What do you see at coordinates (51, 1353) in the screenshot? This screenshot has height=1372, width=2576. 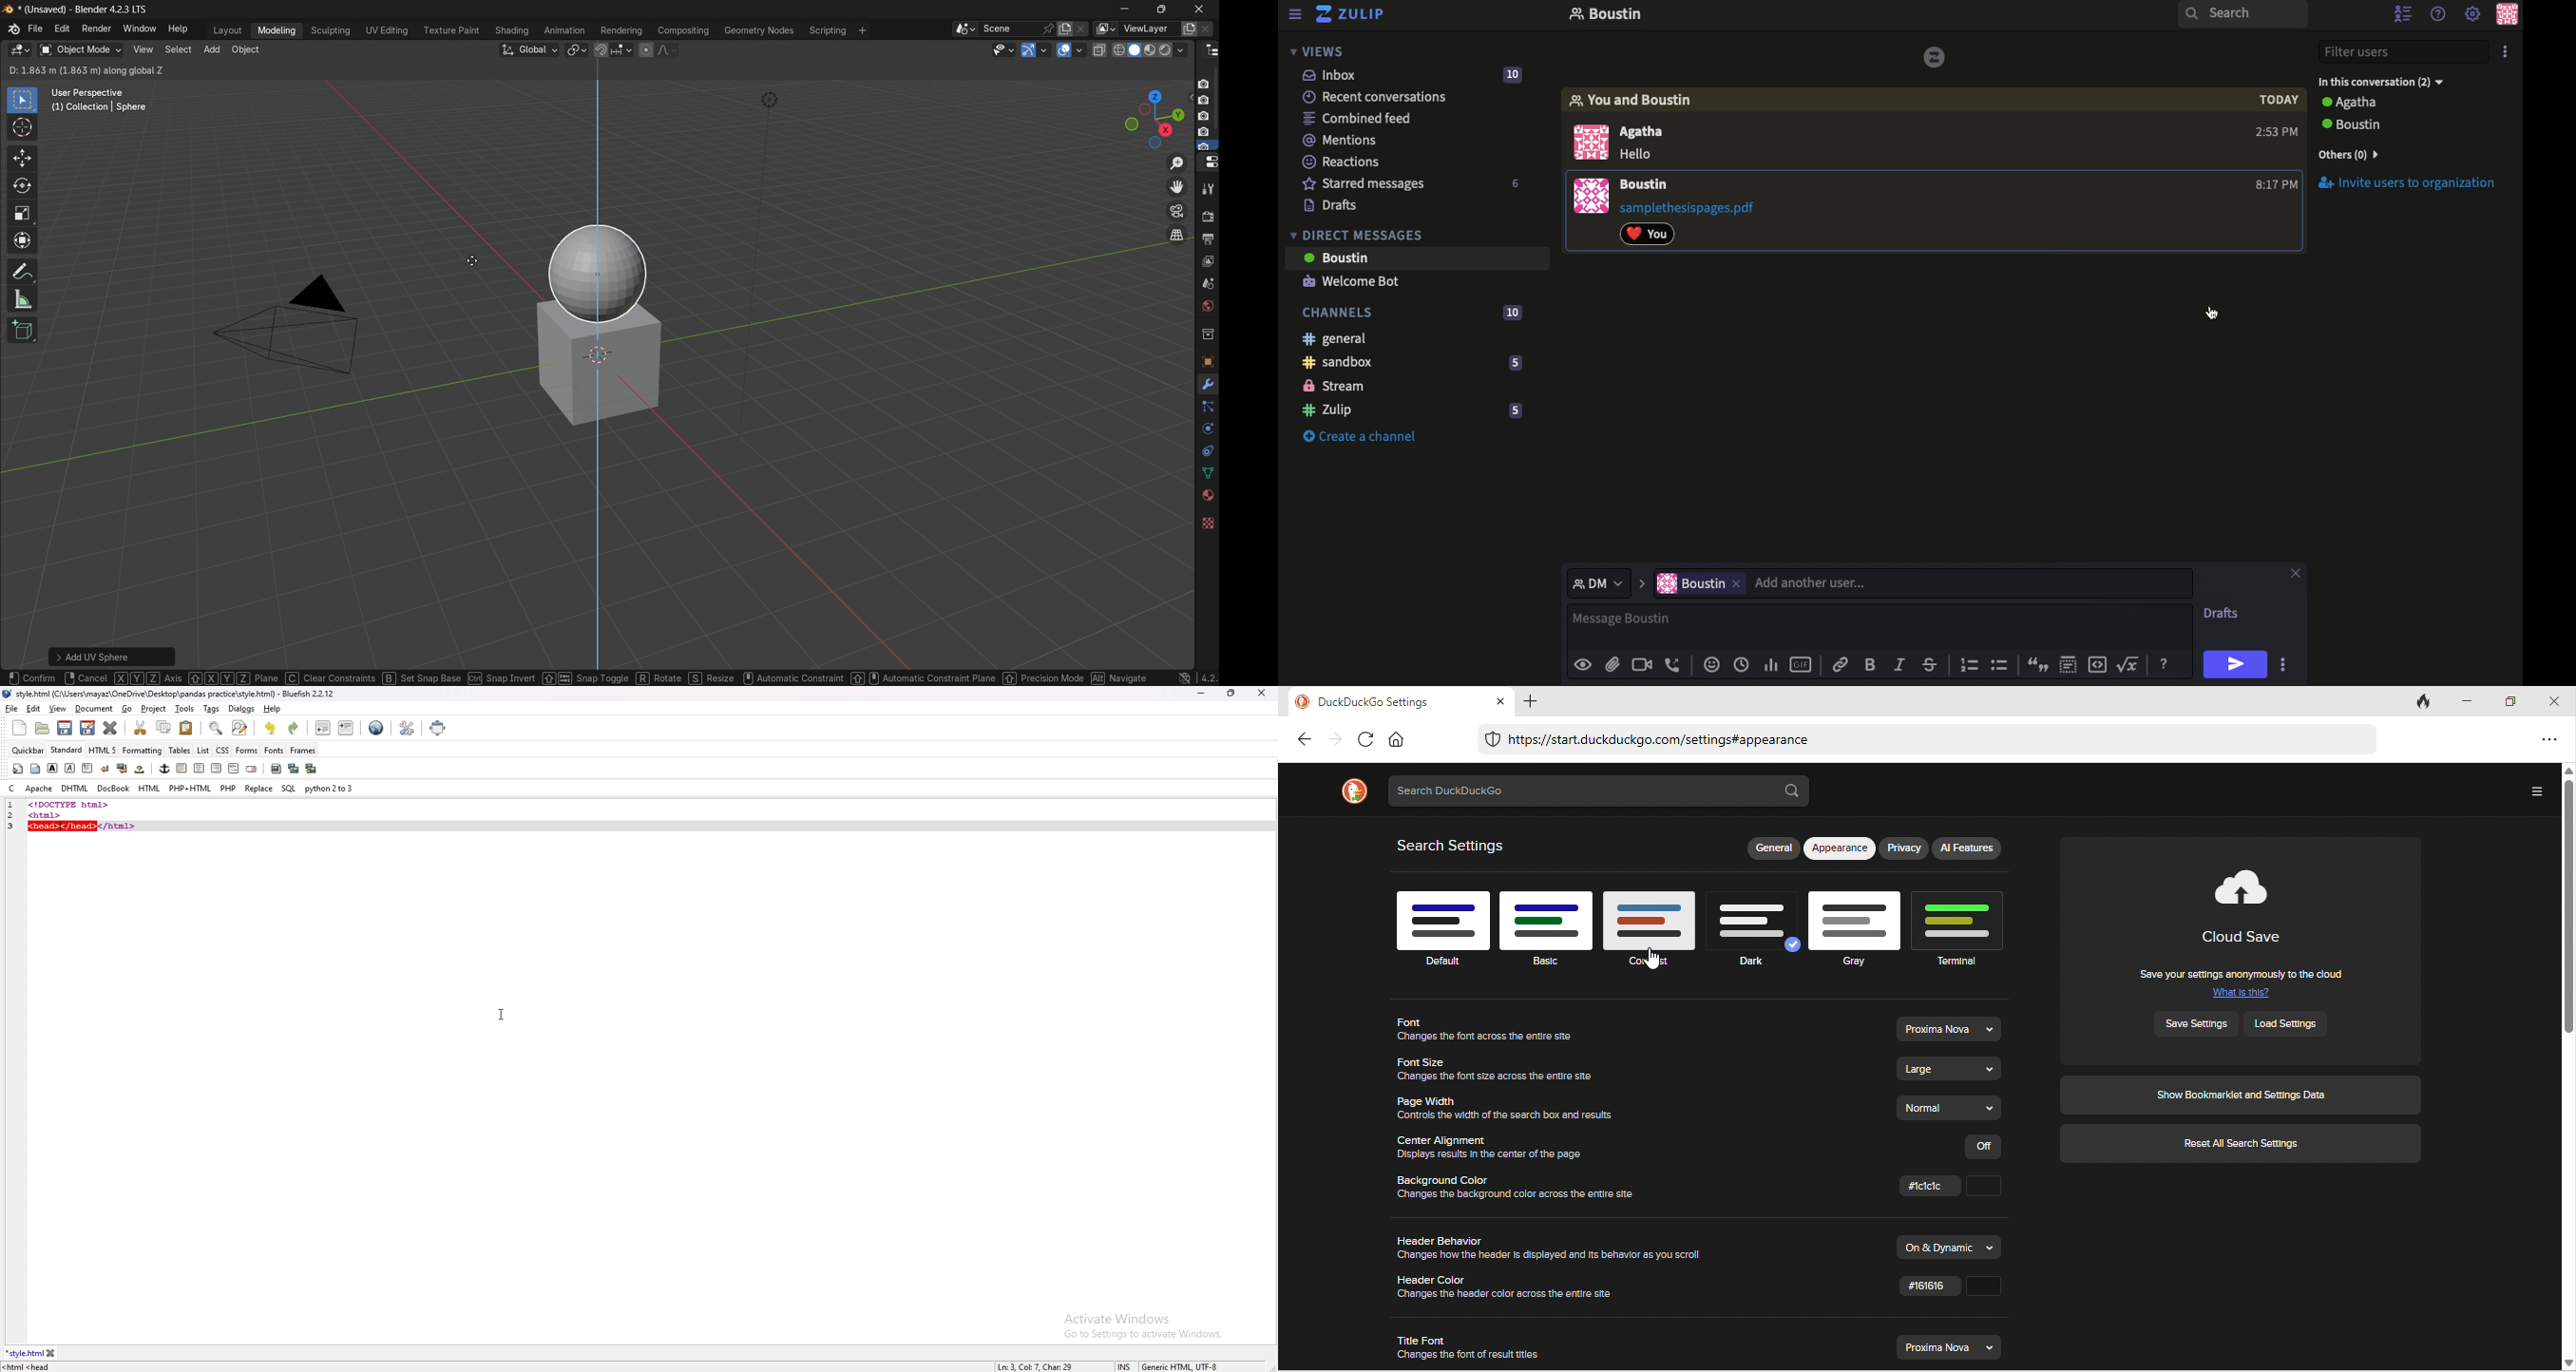 I see `close tab` at bounding box center [51, 1353].